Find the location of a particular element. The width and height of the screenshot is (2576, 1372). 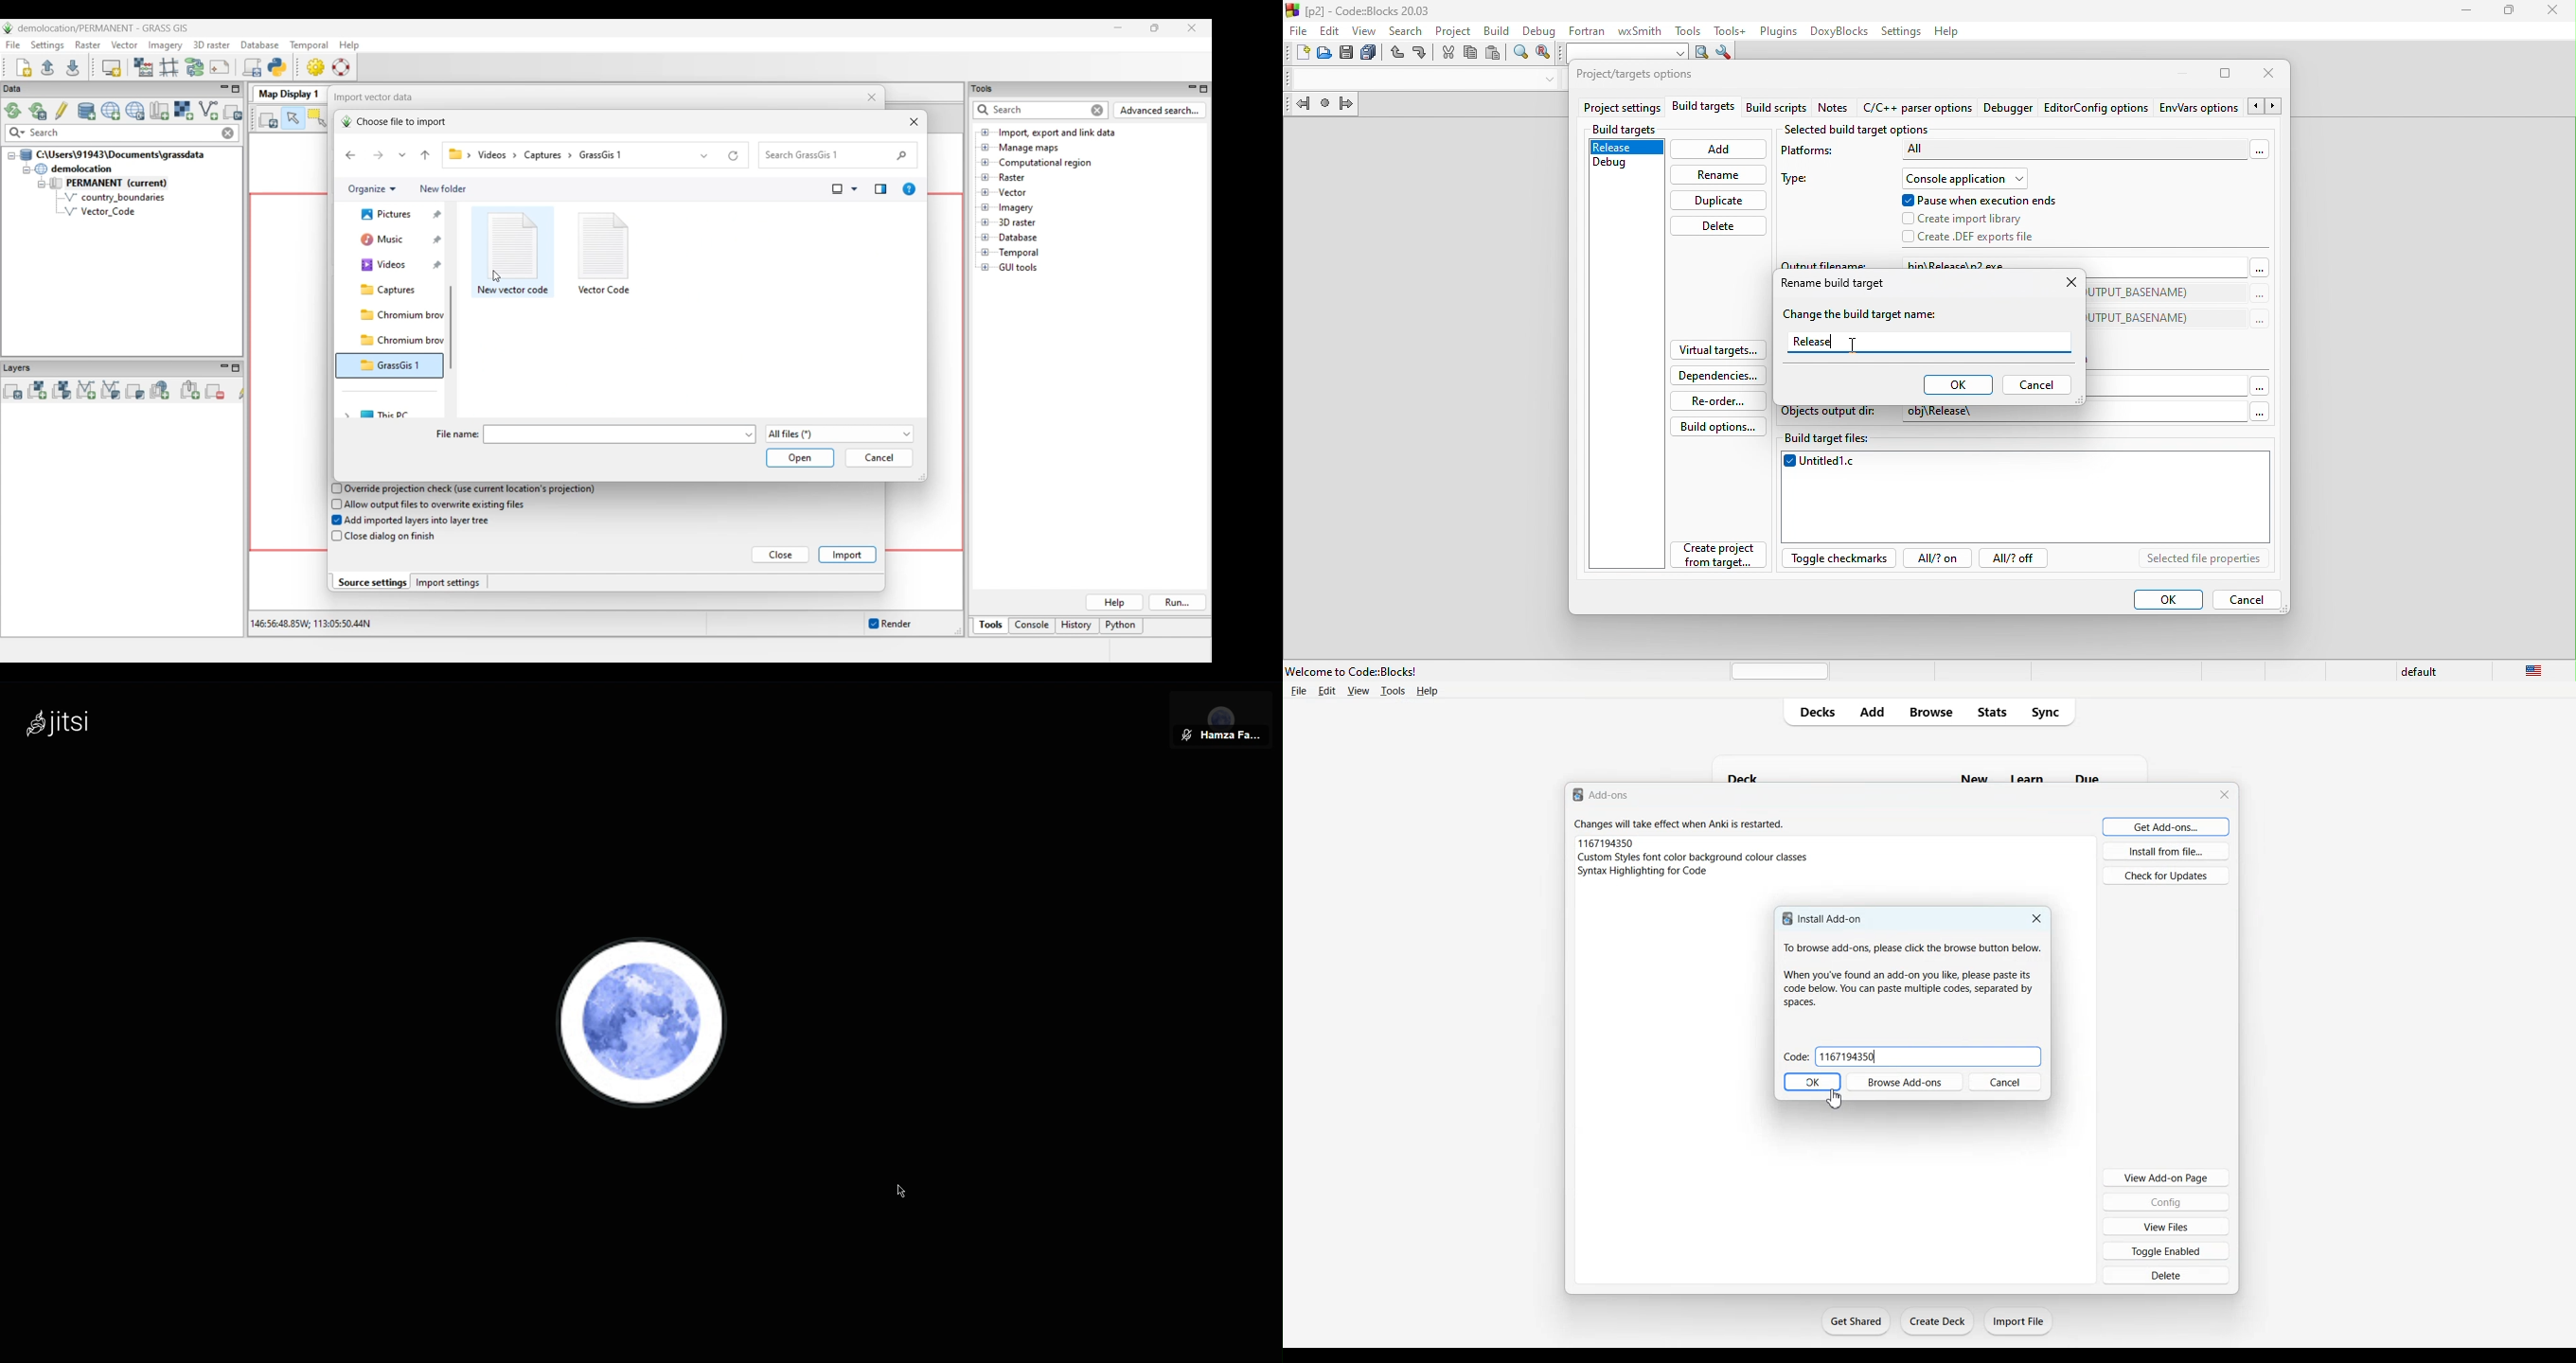

Help is located at coordinates (1426, 691).